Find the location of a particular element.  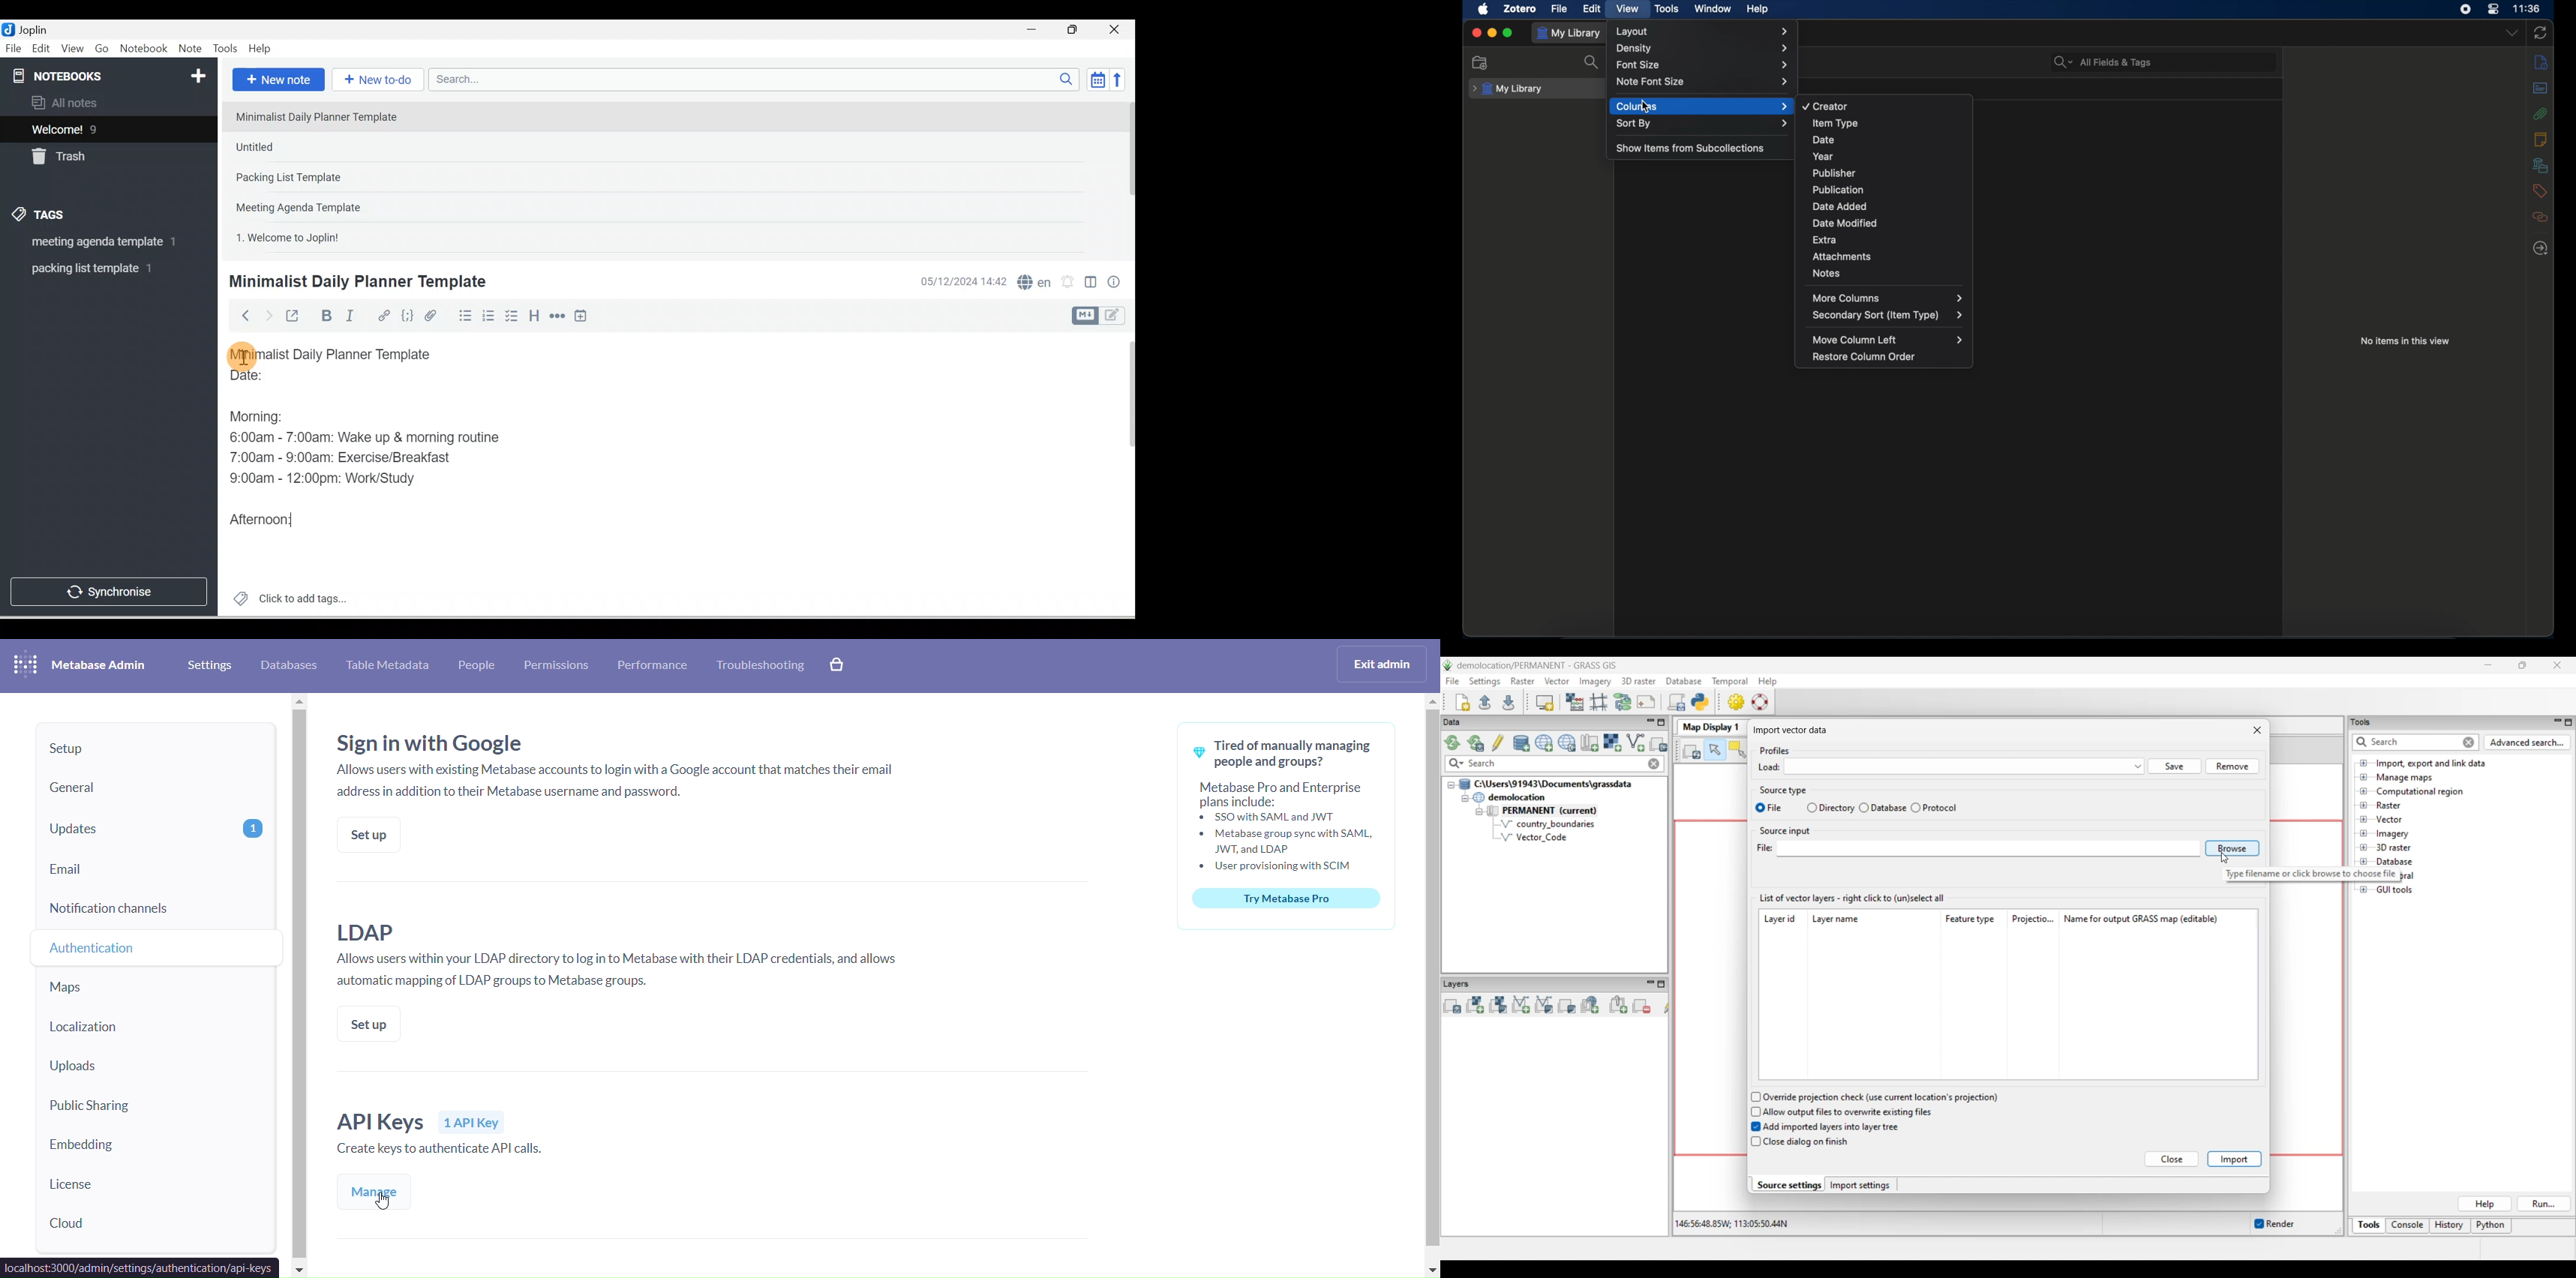

Help is located at coordinates (260, 49).